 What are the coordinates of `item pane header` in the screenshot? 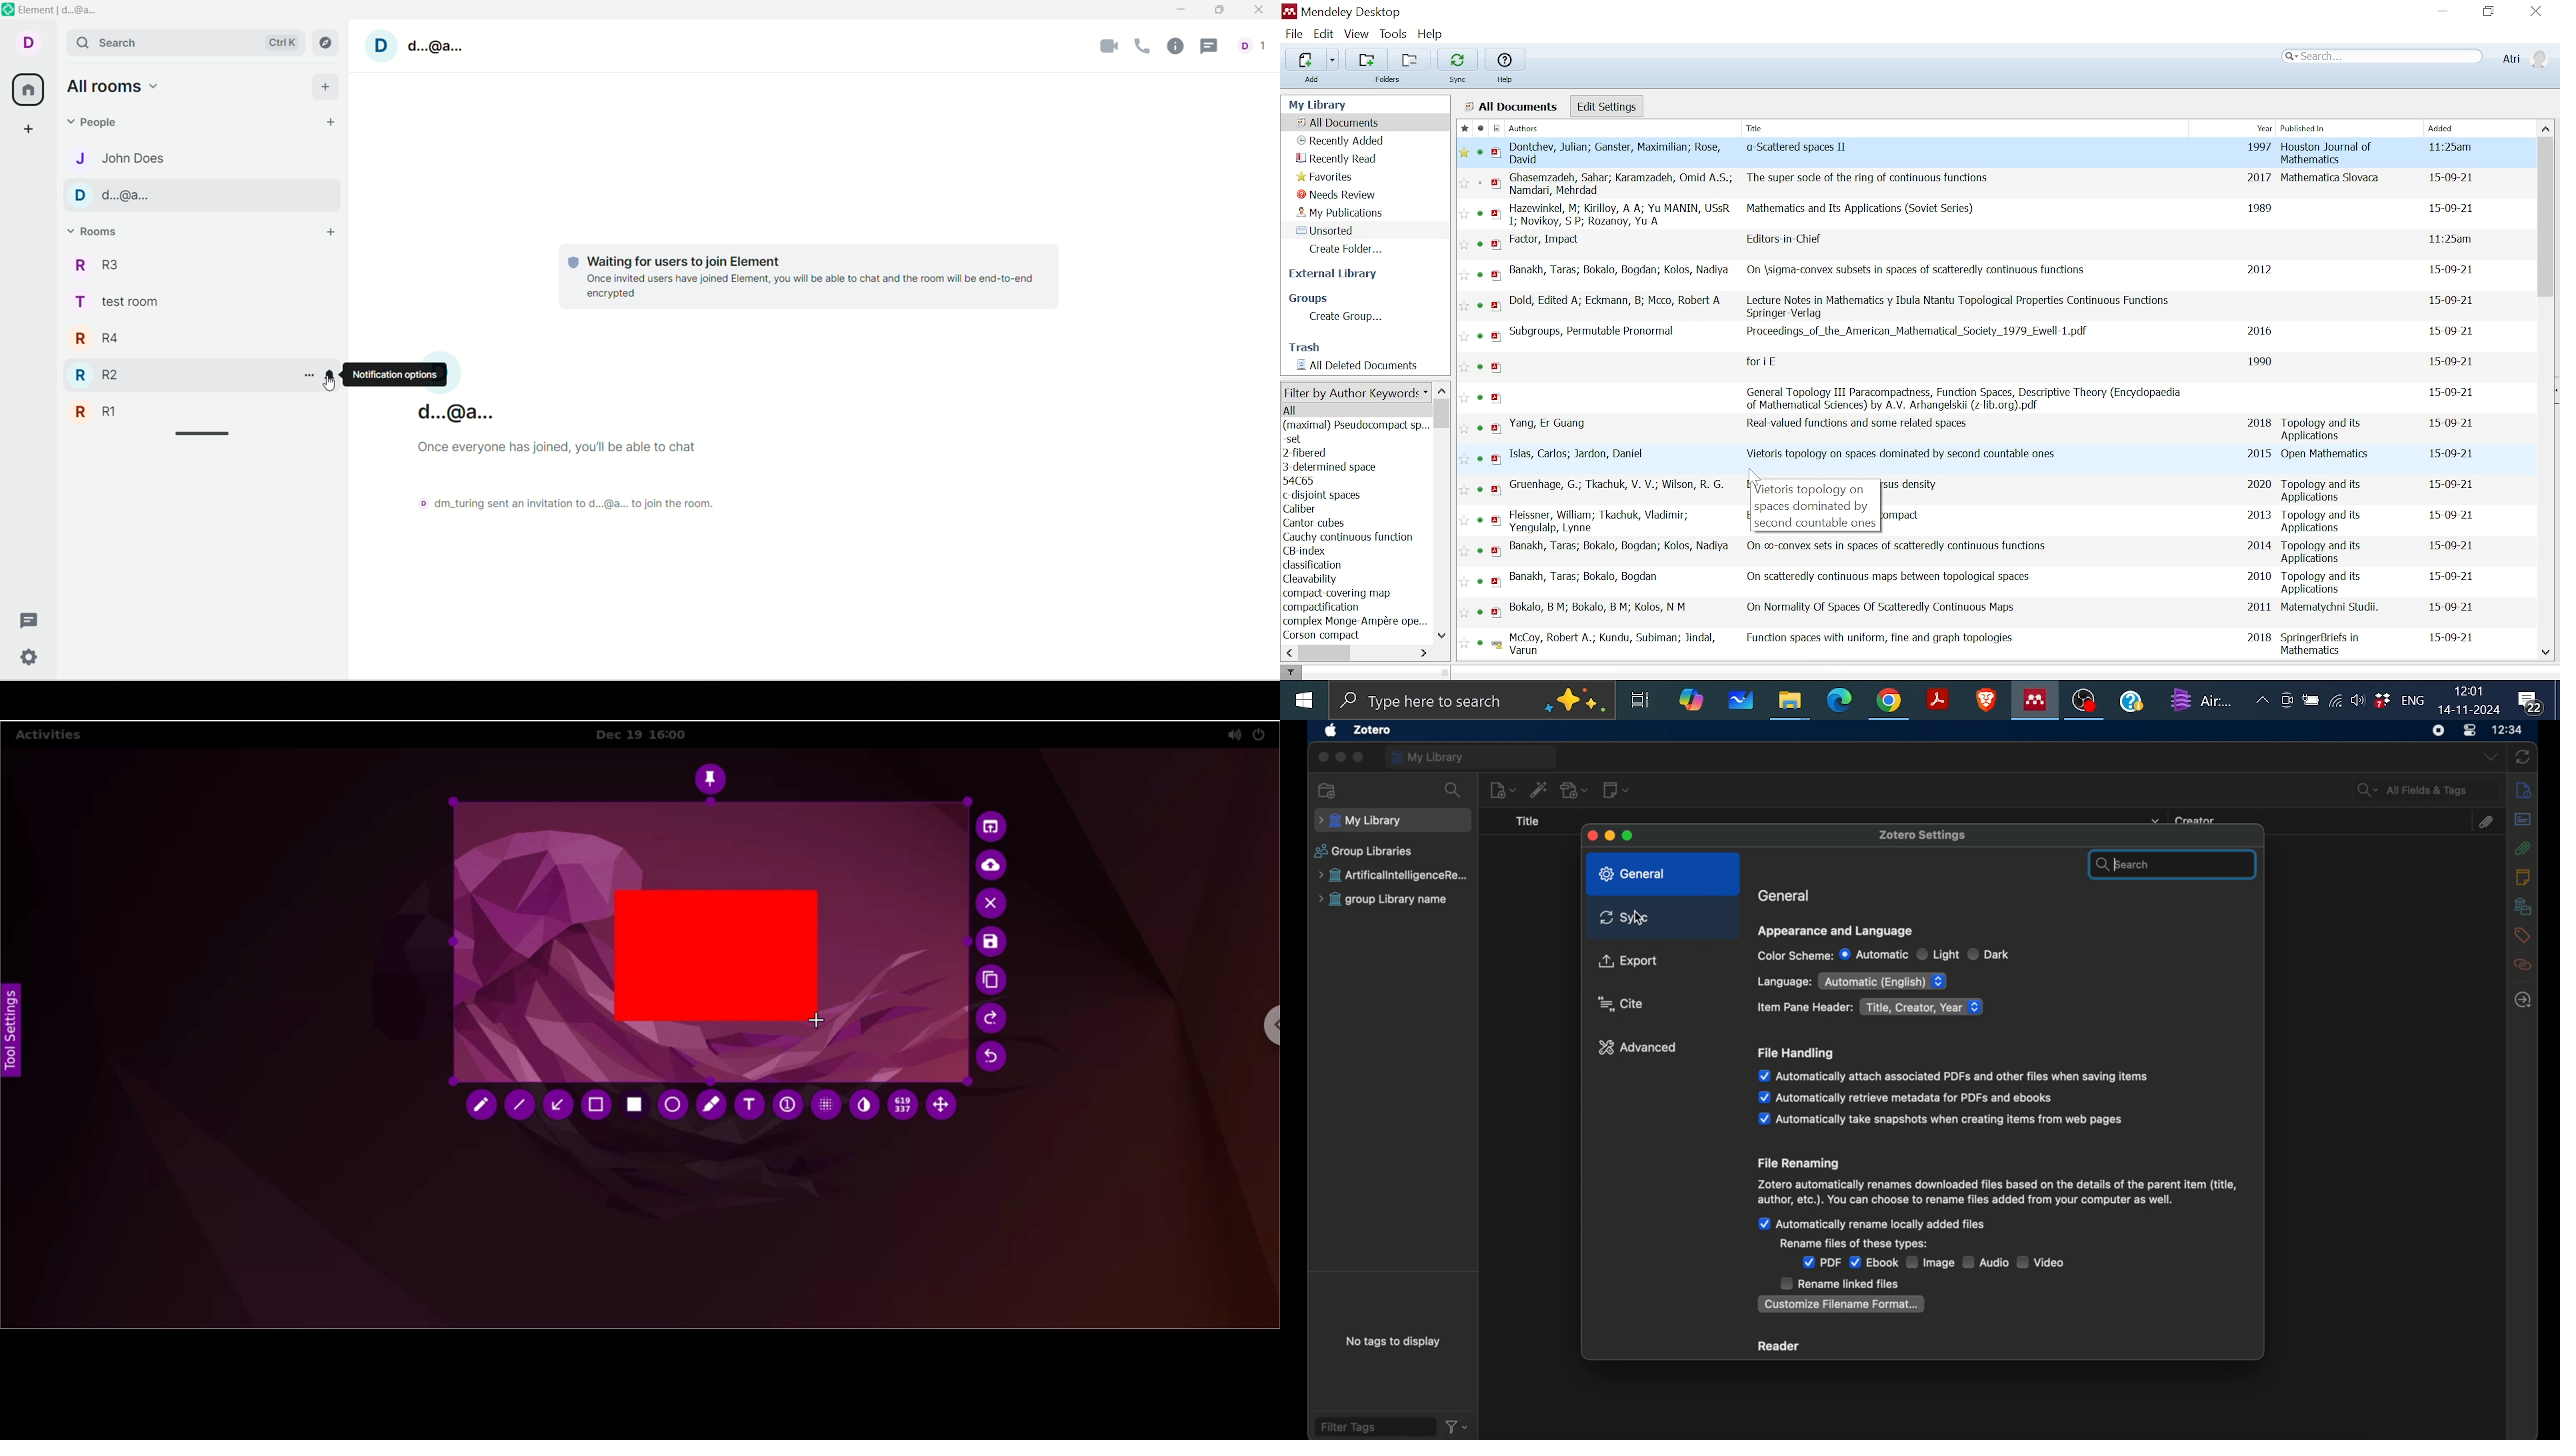 It's located at (1804, 1008).